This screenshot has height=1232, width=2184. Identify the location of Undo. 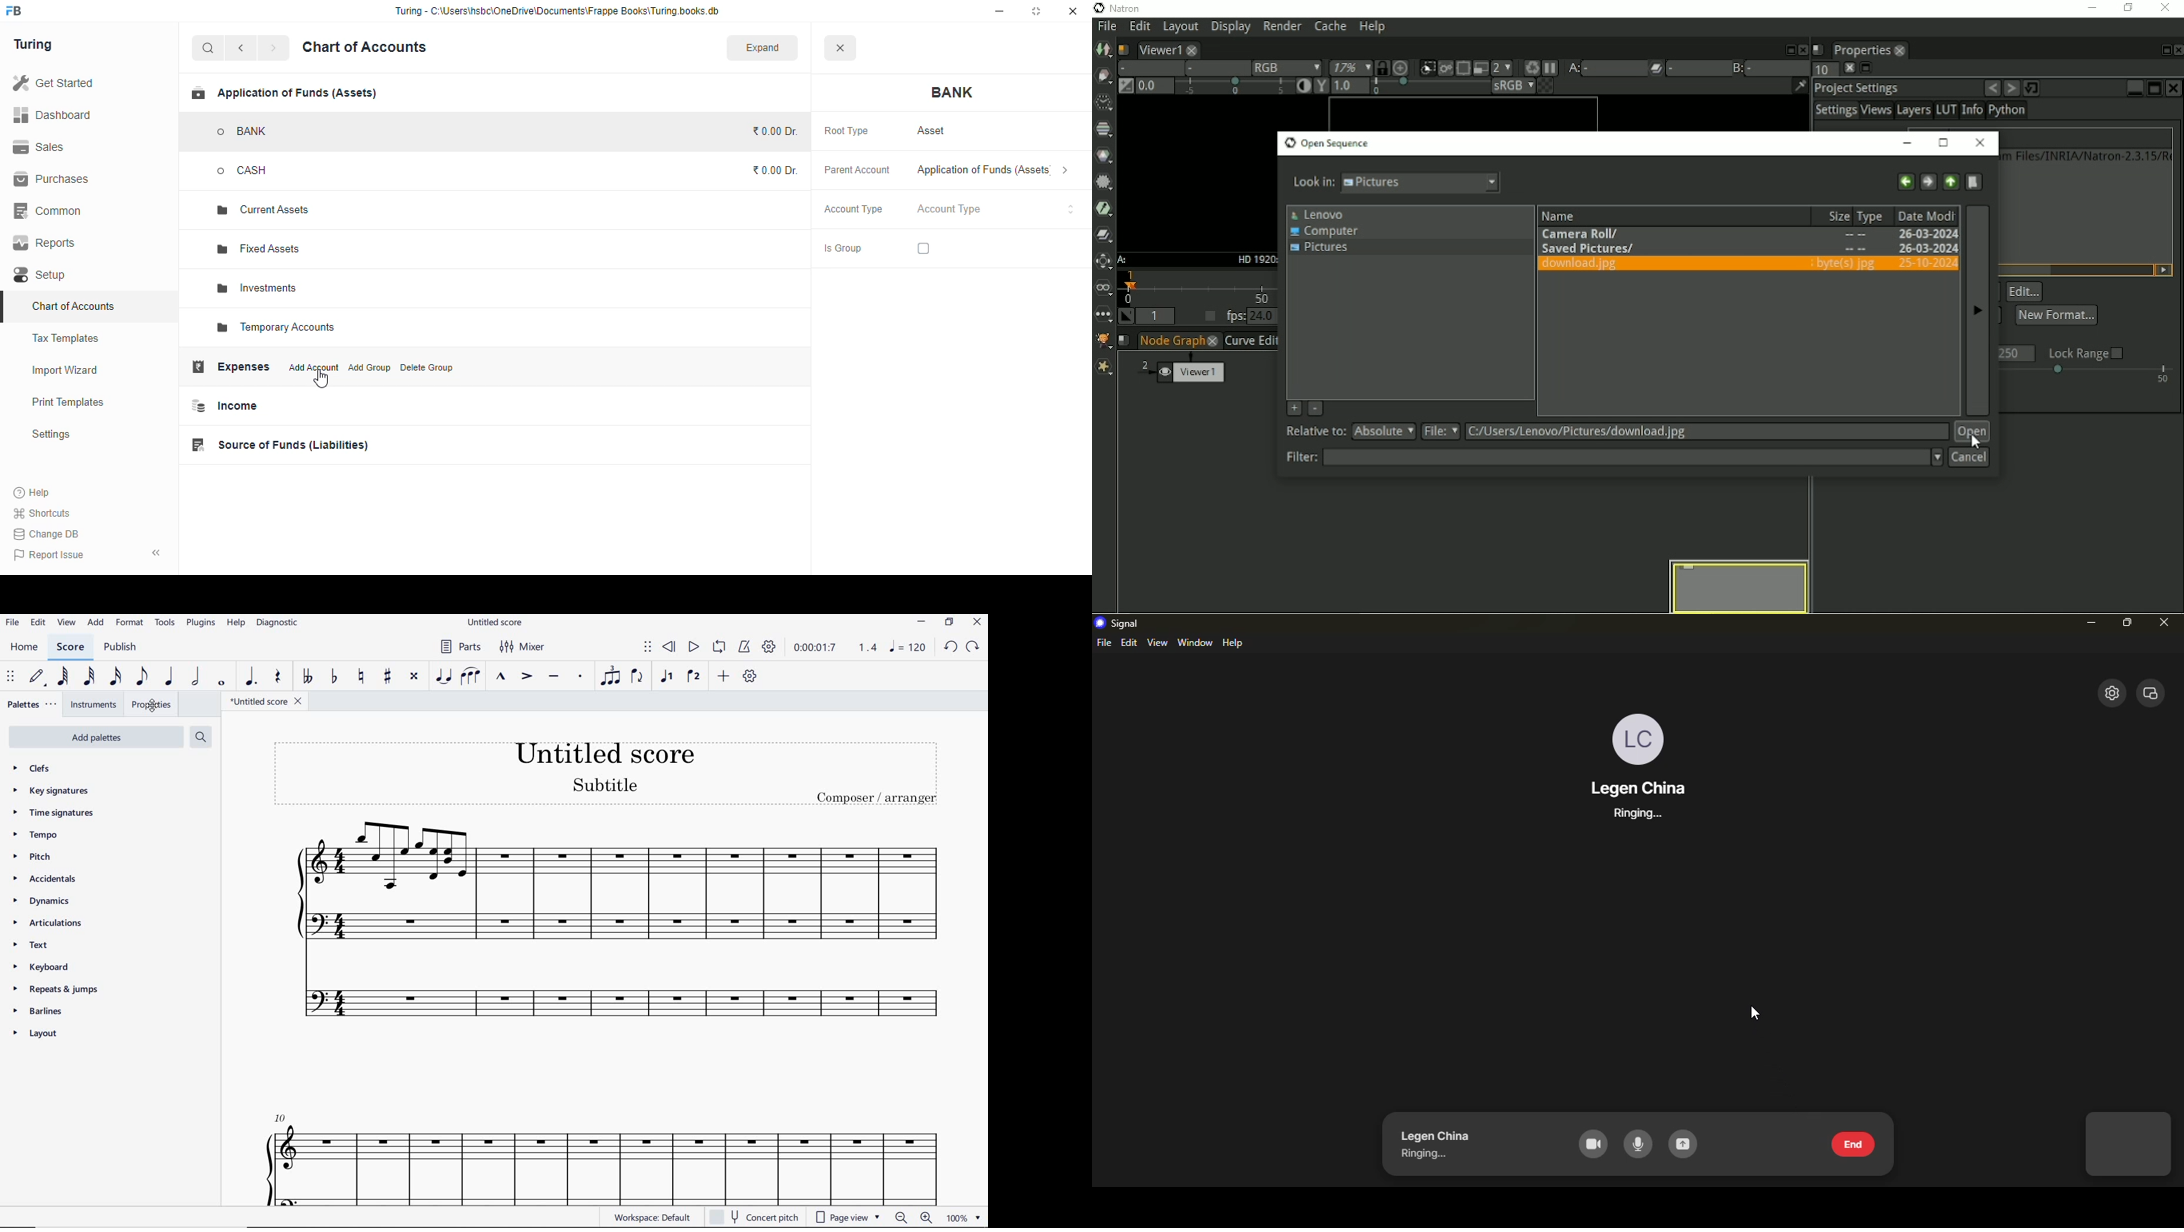
(1992, 88).